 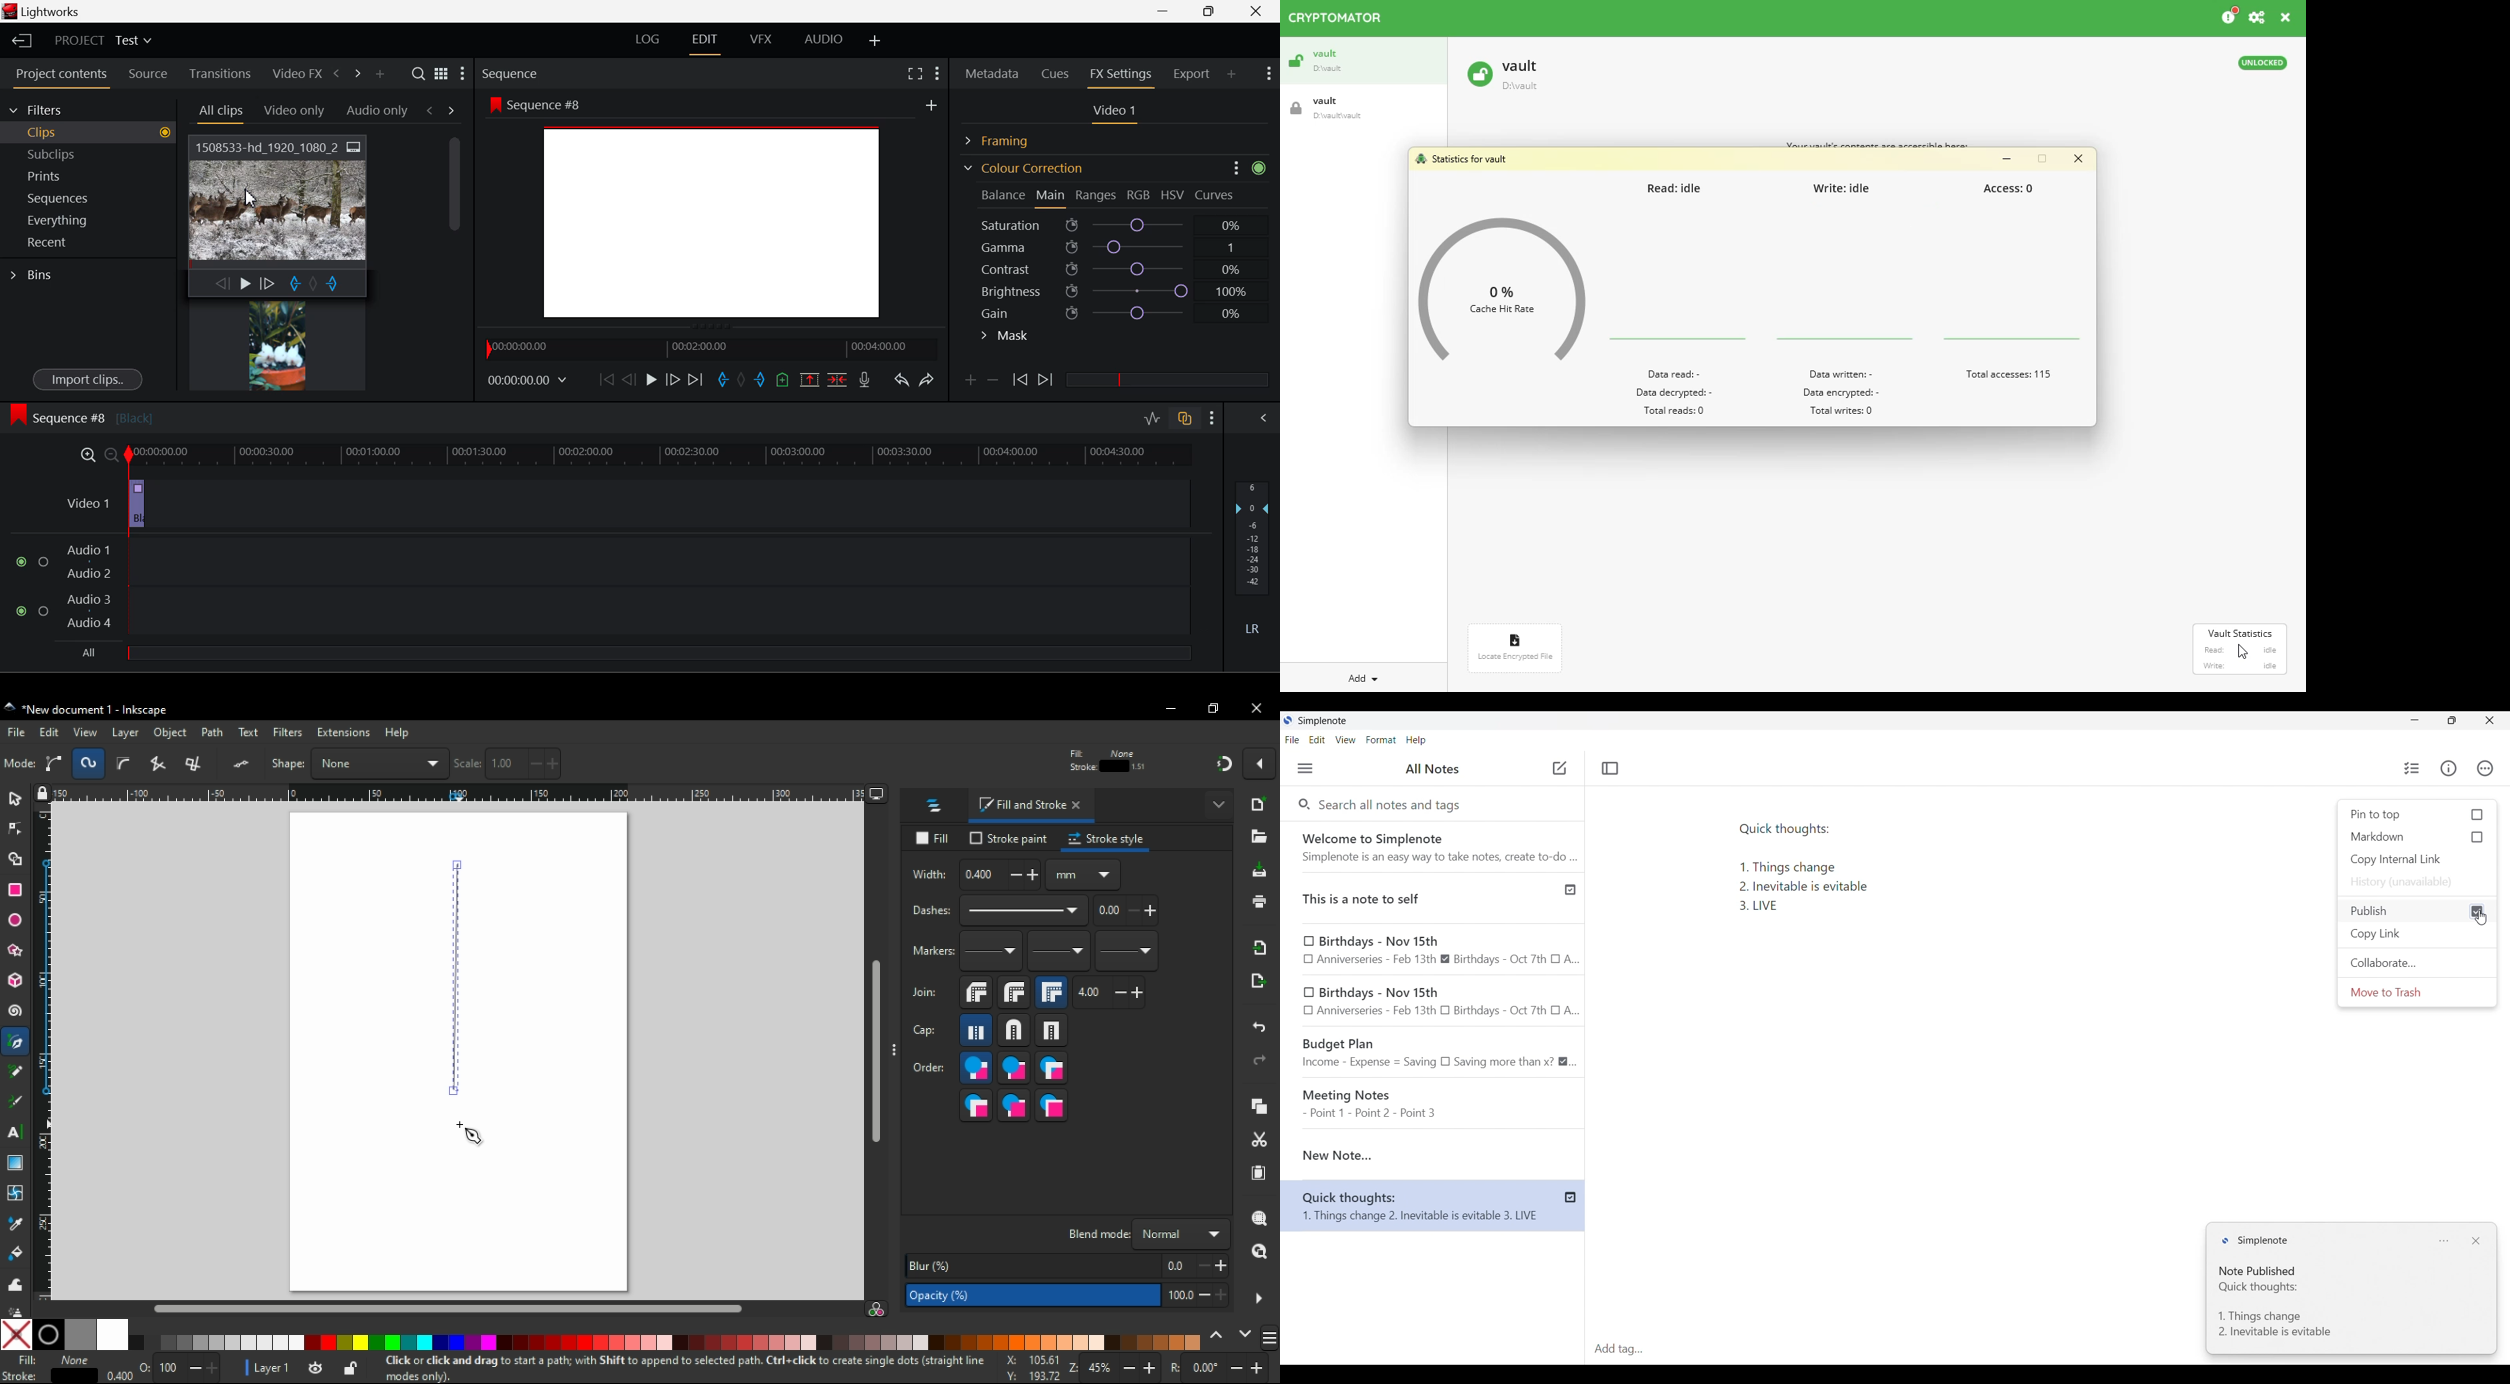 I want to click on next , so click(x=1246, y=1336).